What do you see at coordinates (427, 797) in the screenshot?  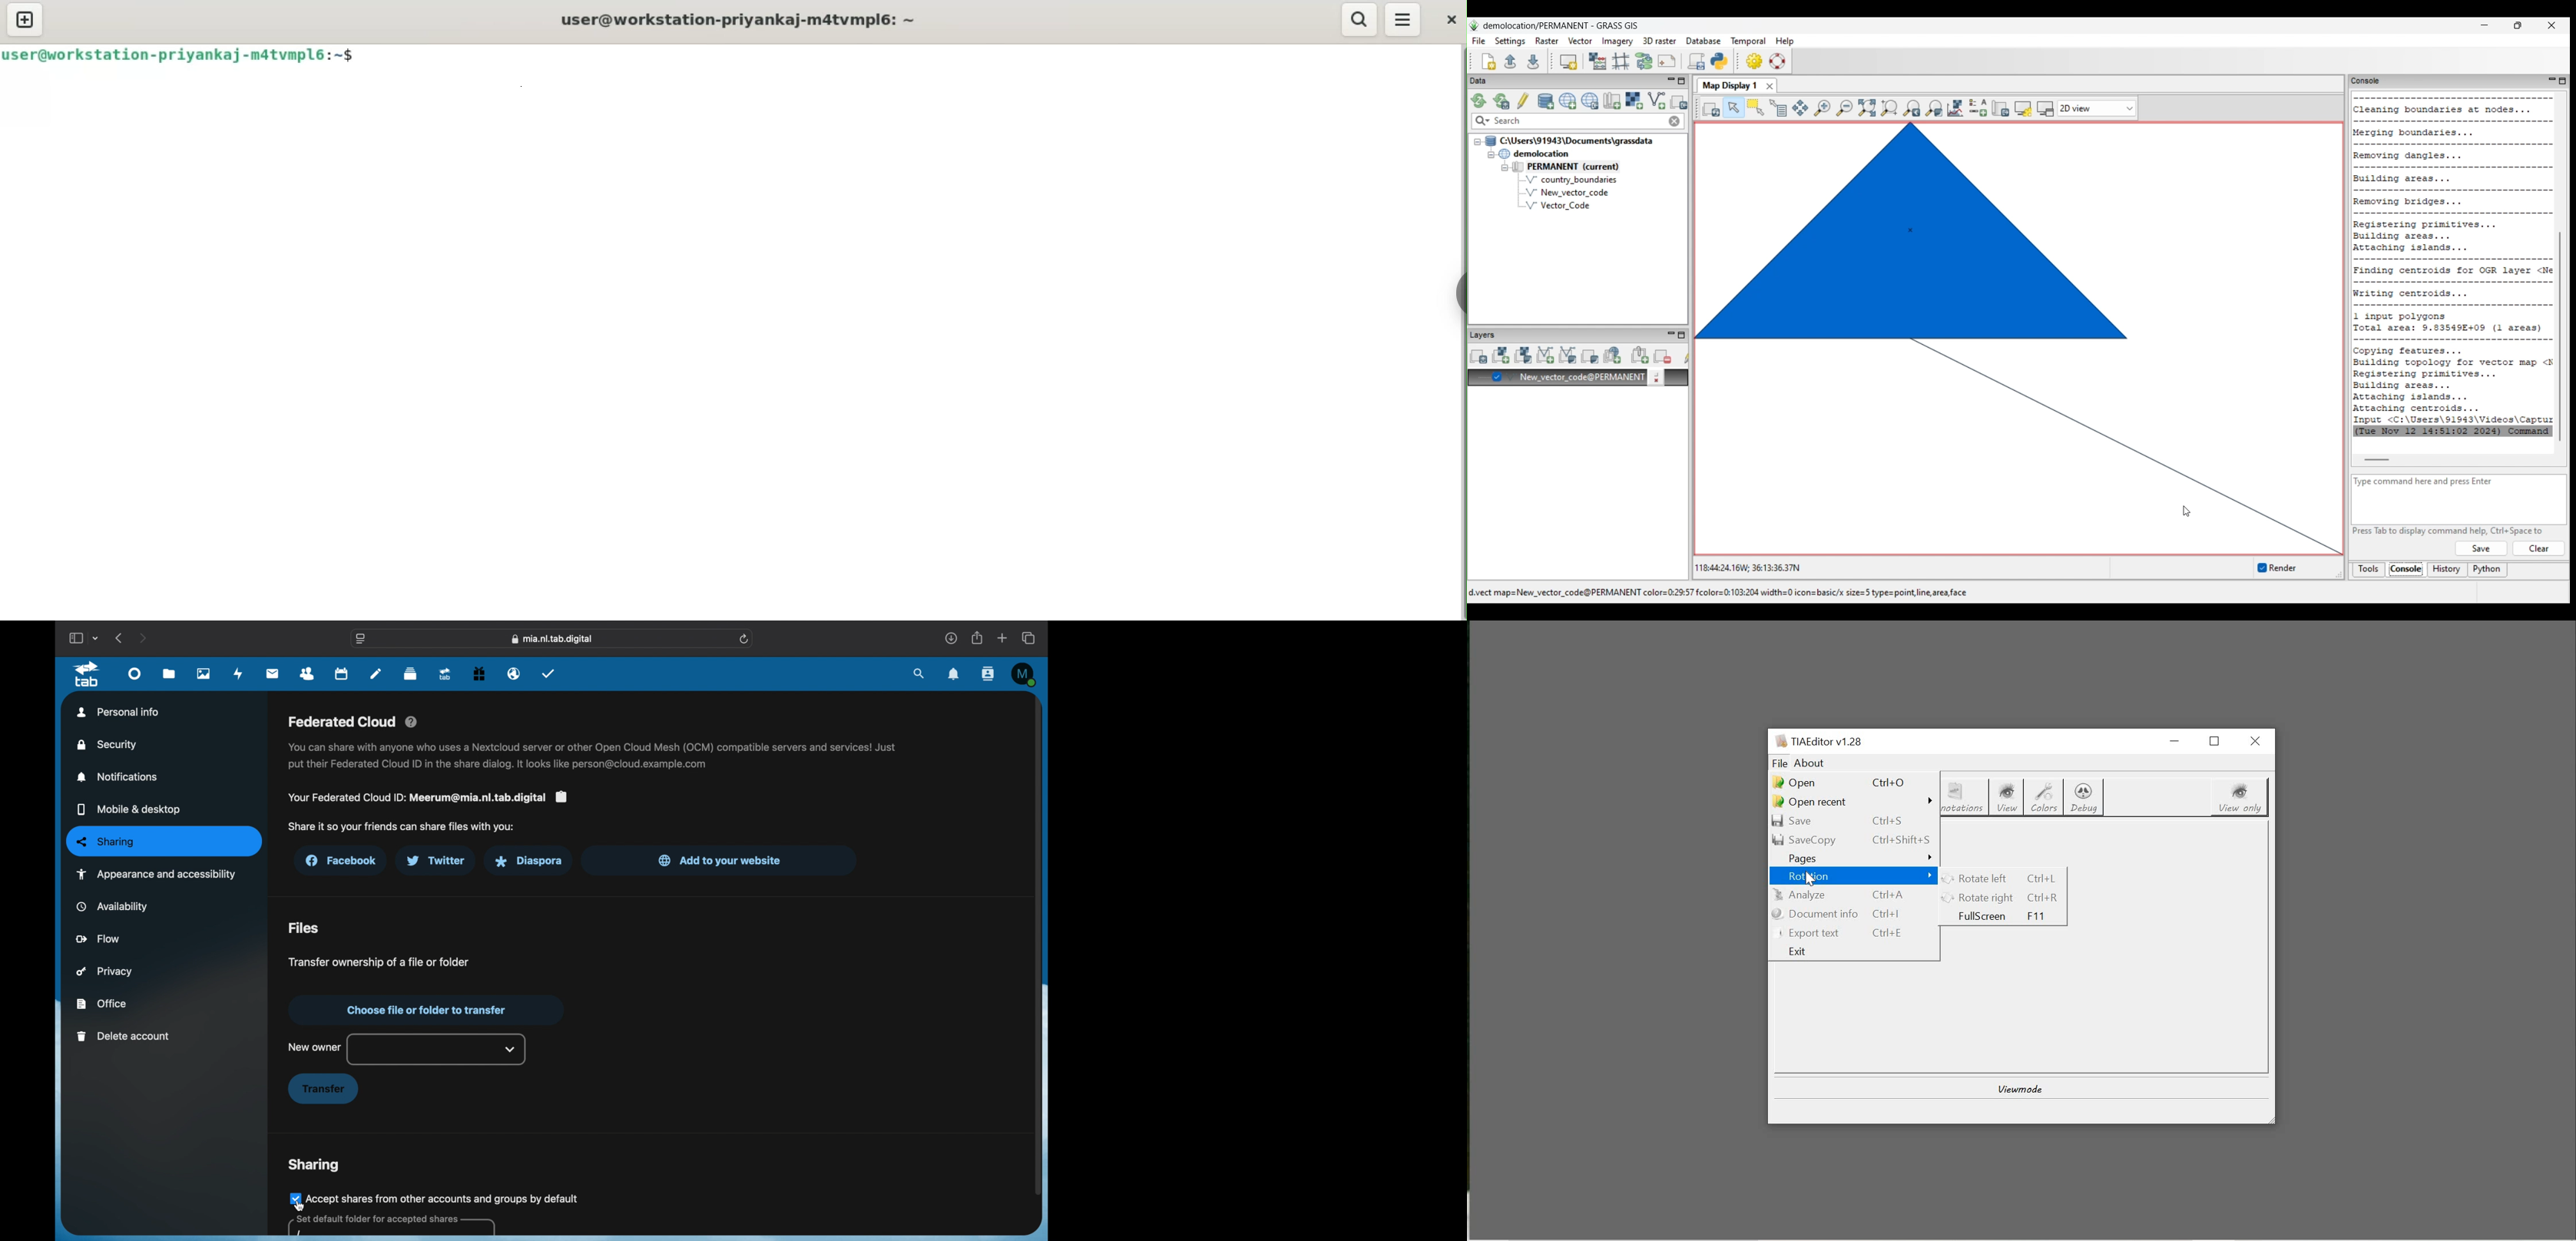 I see `info` at bounding box center [427, 797].